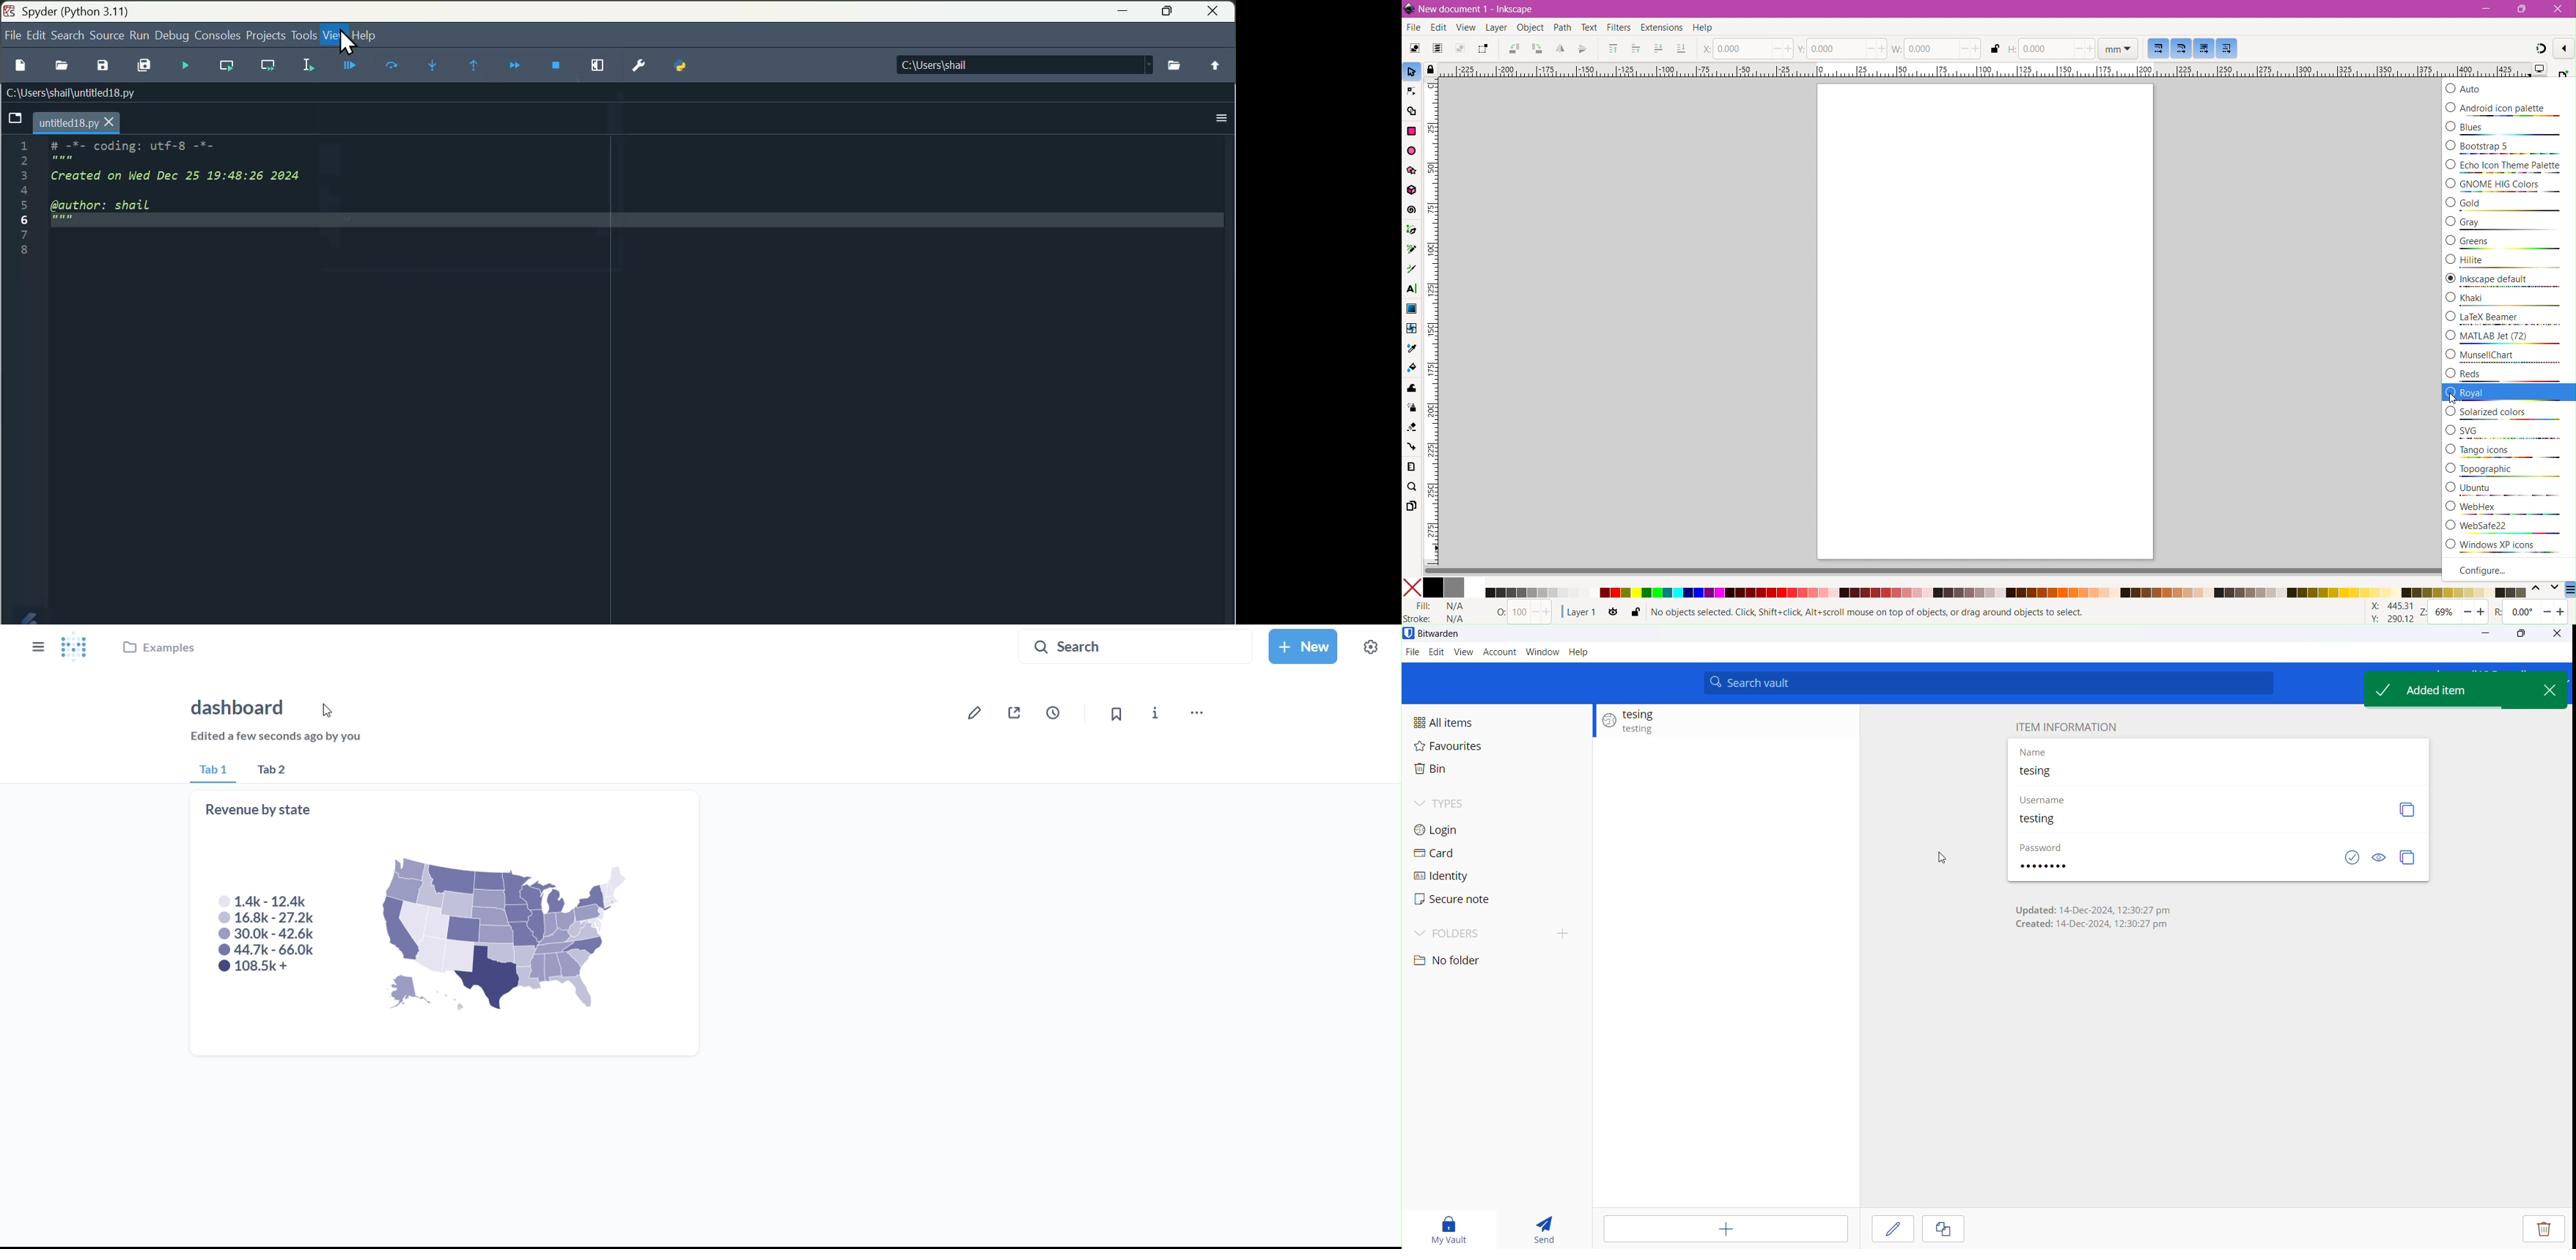 The width and height of the screenshot is (2576, 1260). I want to click on Continue execution until next breakpoints, so click(516, 68).